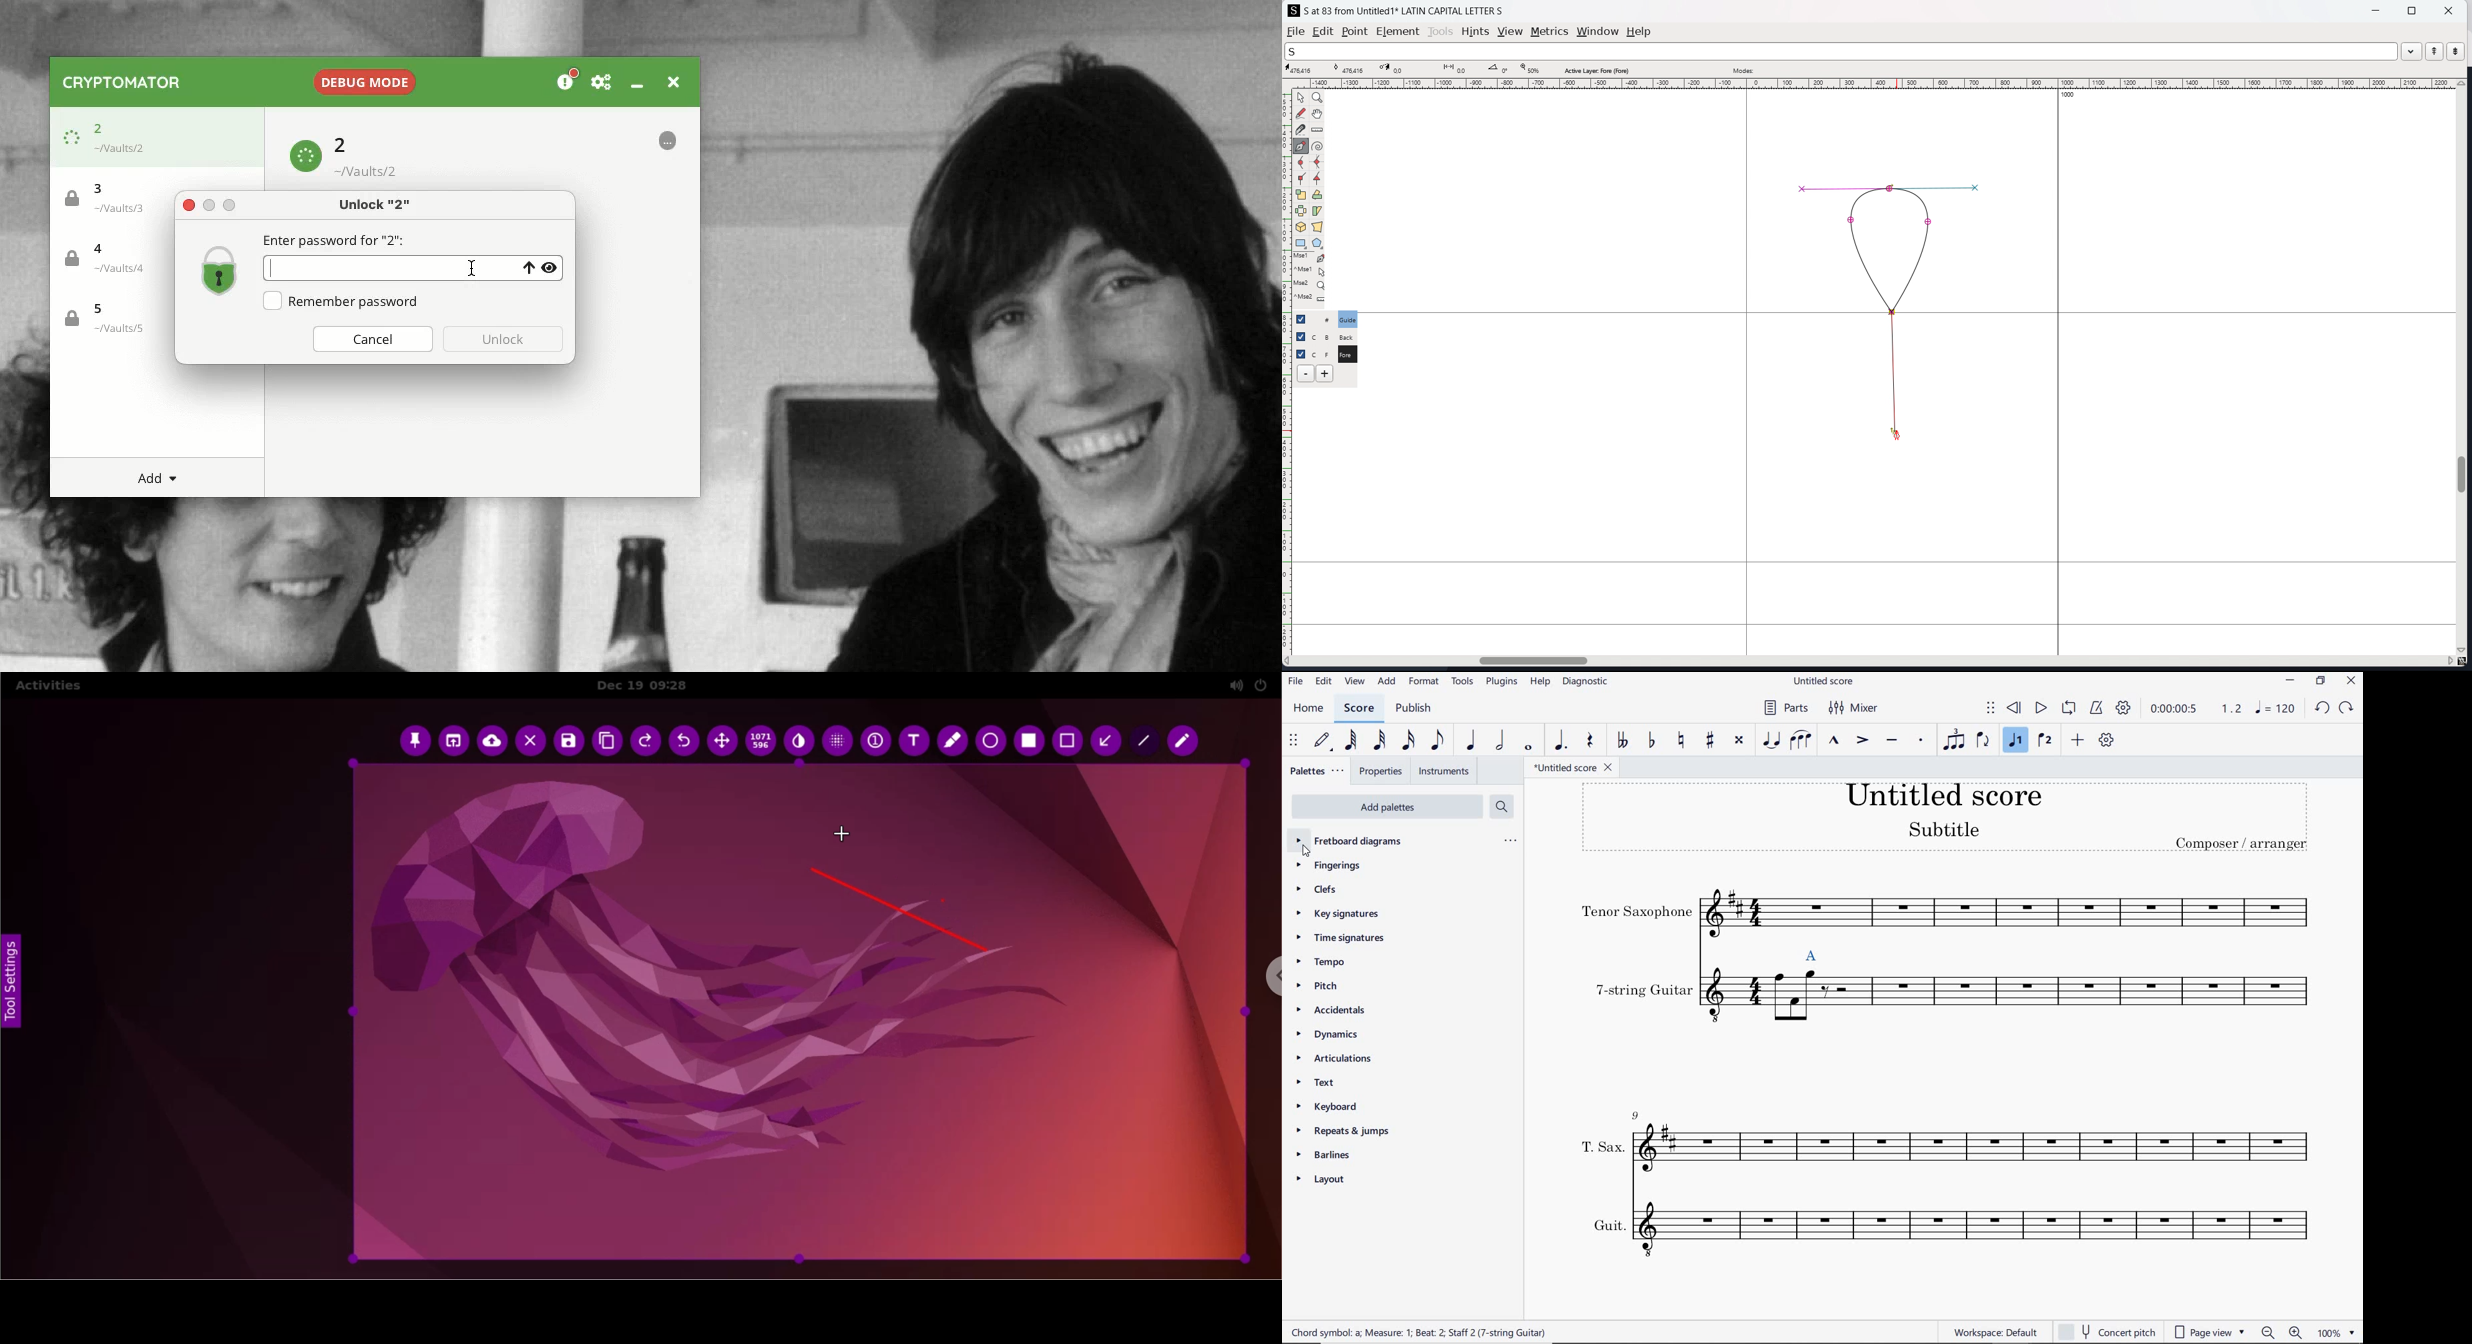 The width and height of the screenshot is (2492, 1344). I want to click on DIAGNOSTIC, so click(1587, 684).